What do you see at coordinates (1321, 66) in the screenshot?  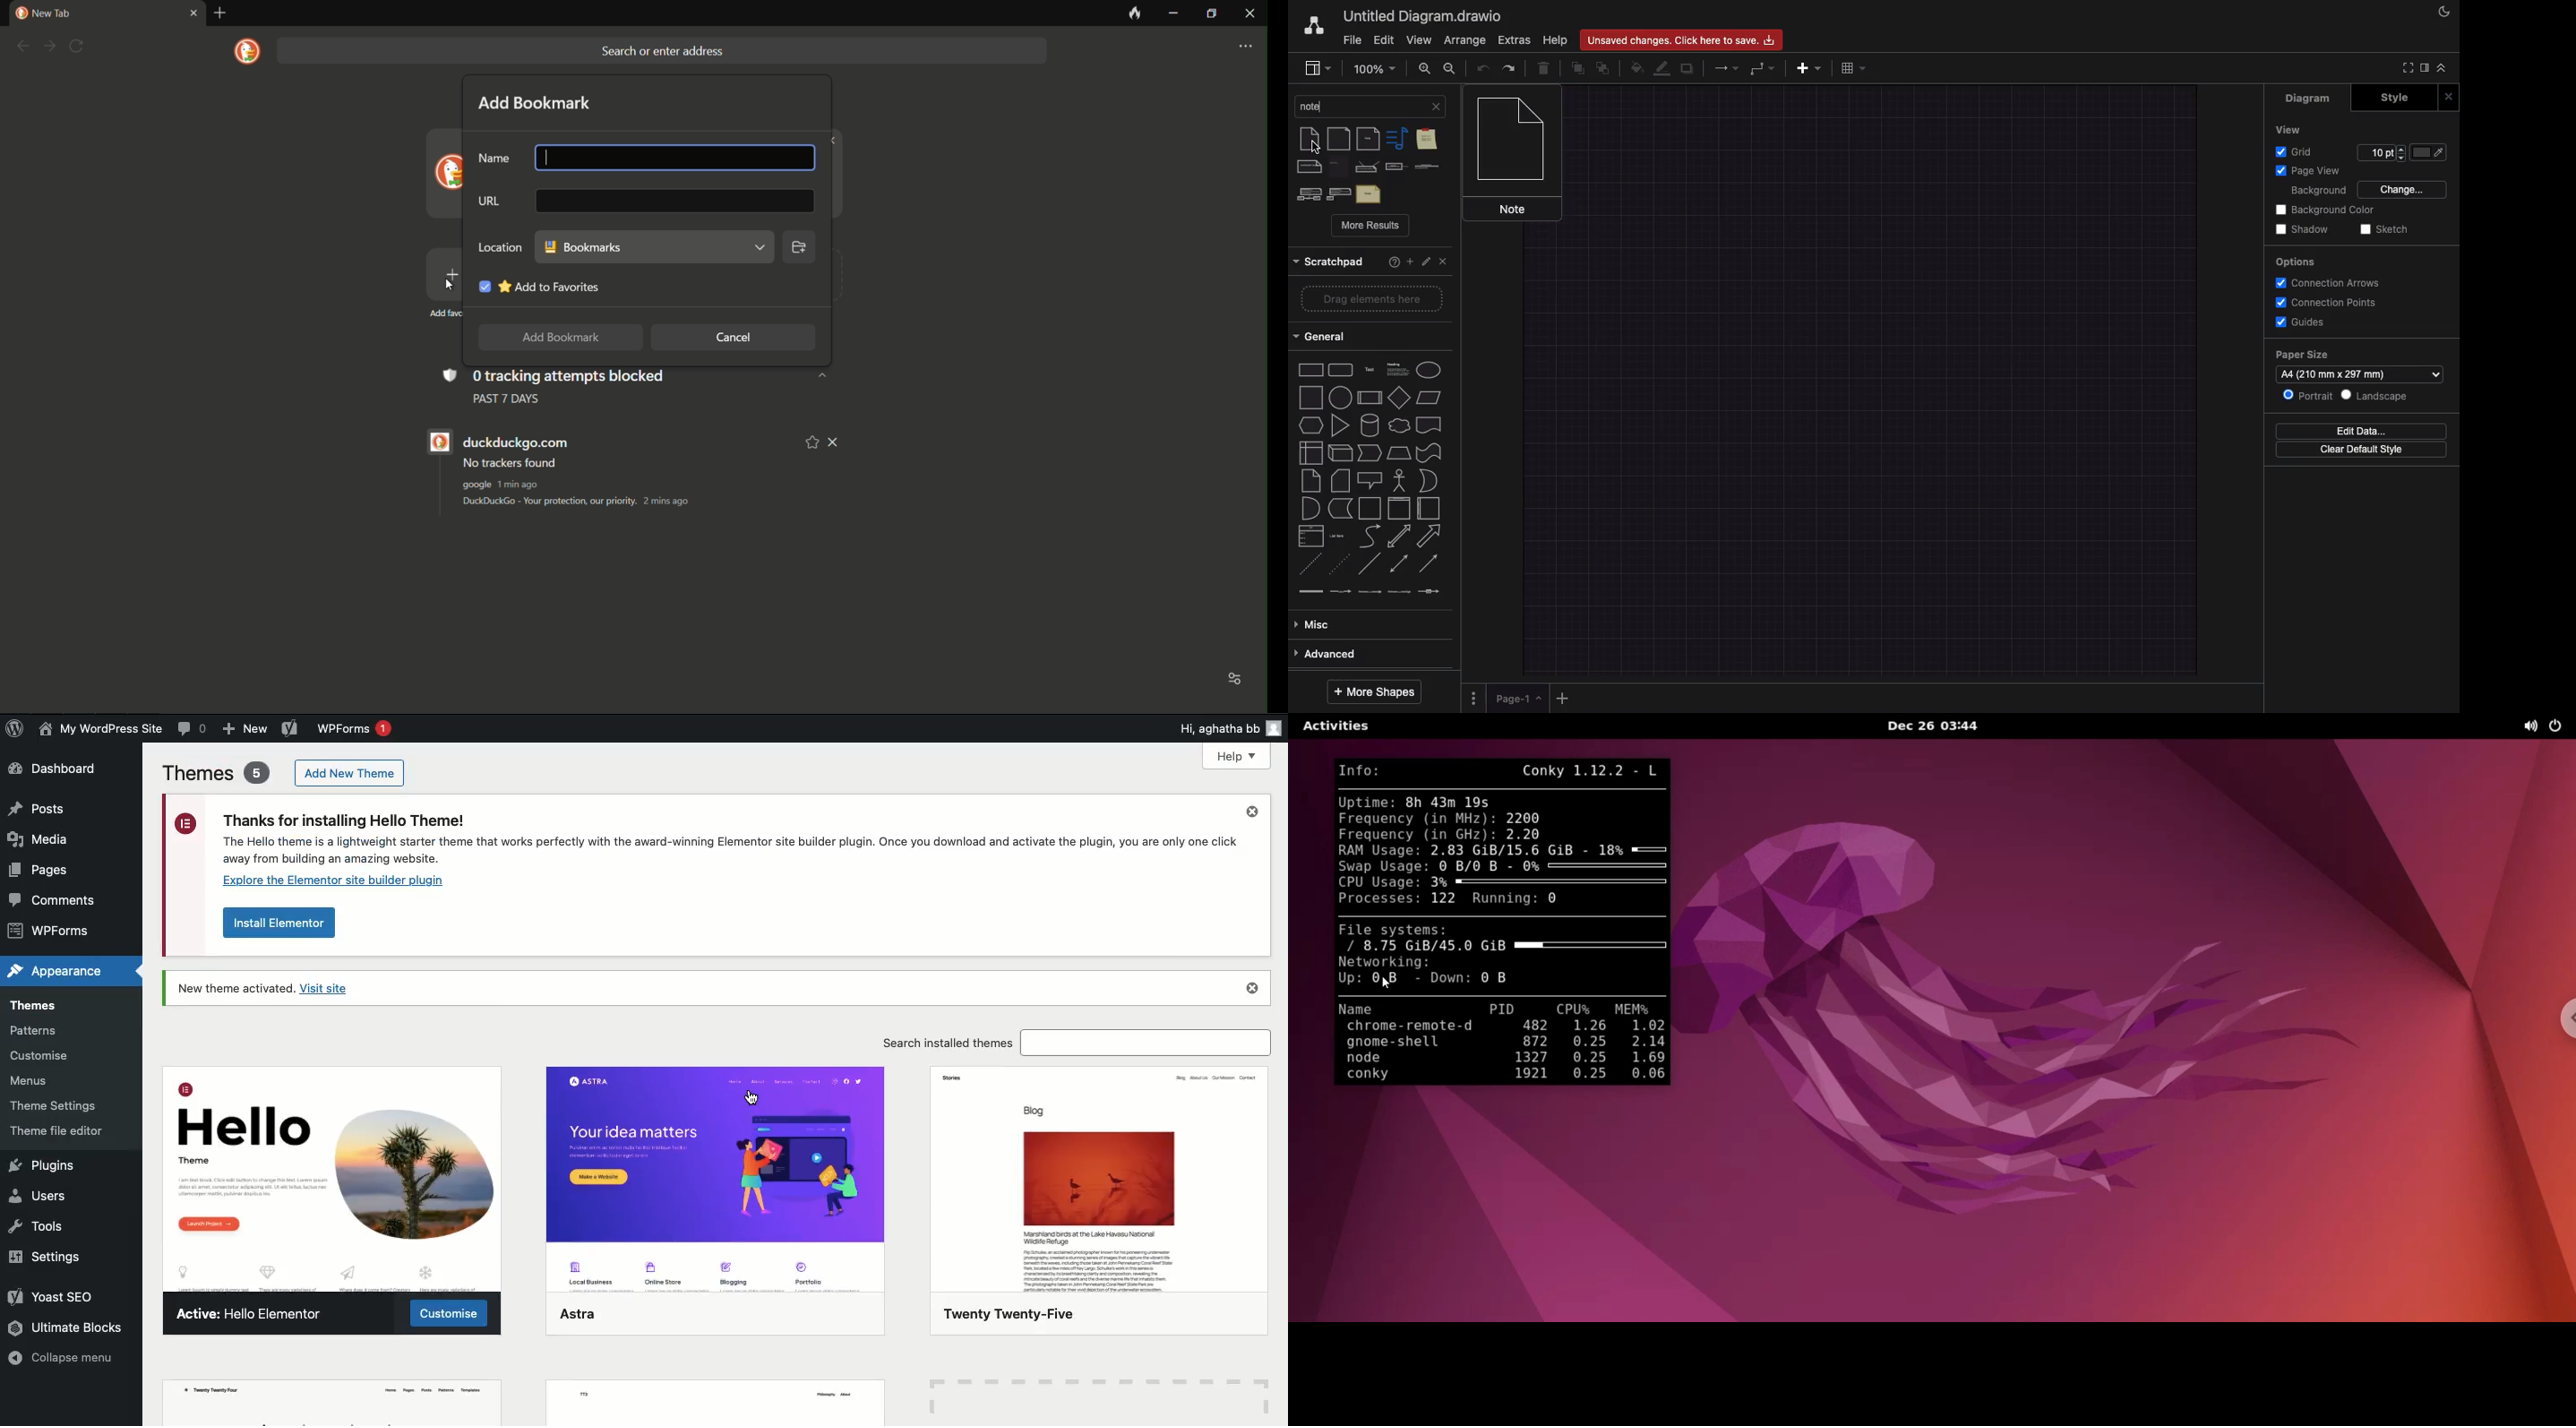 I see `view` at bounding box center [1321, 66].